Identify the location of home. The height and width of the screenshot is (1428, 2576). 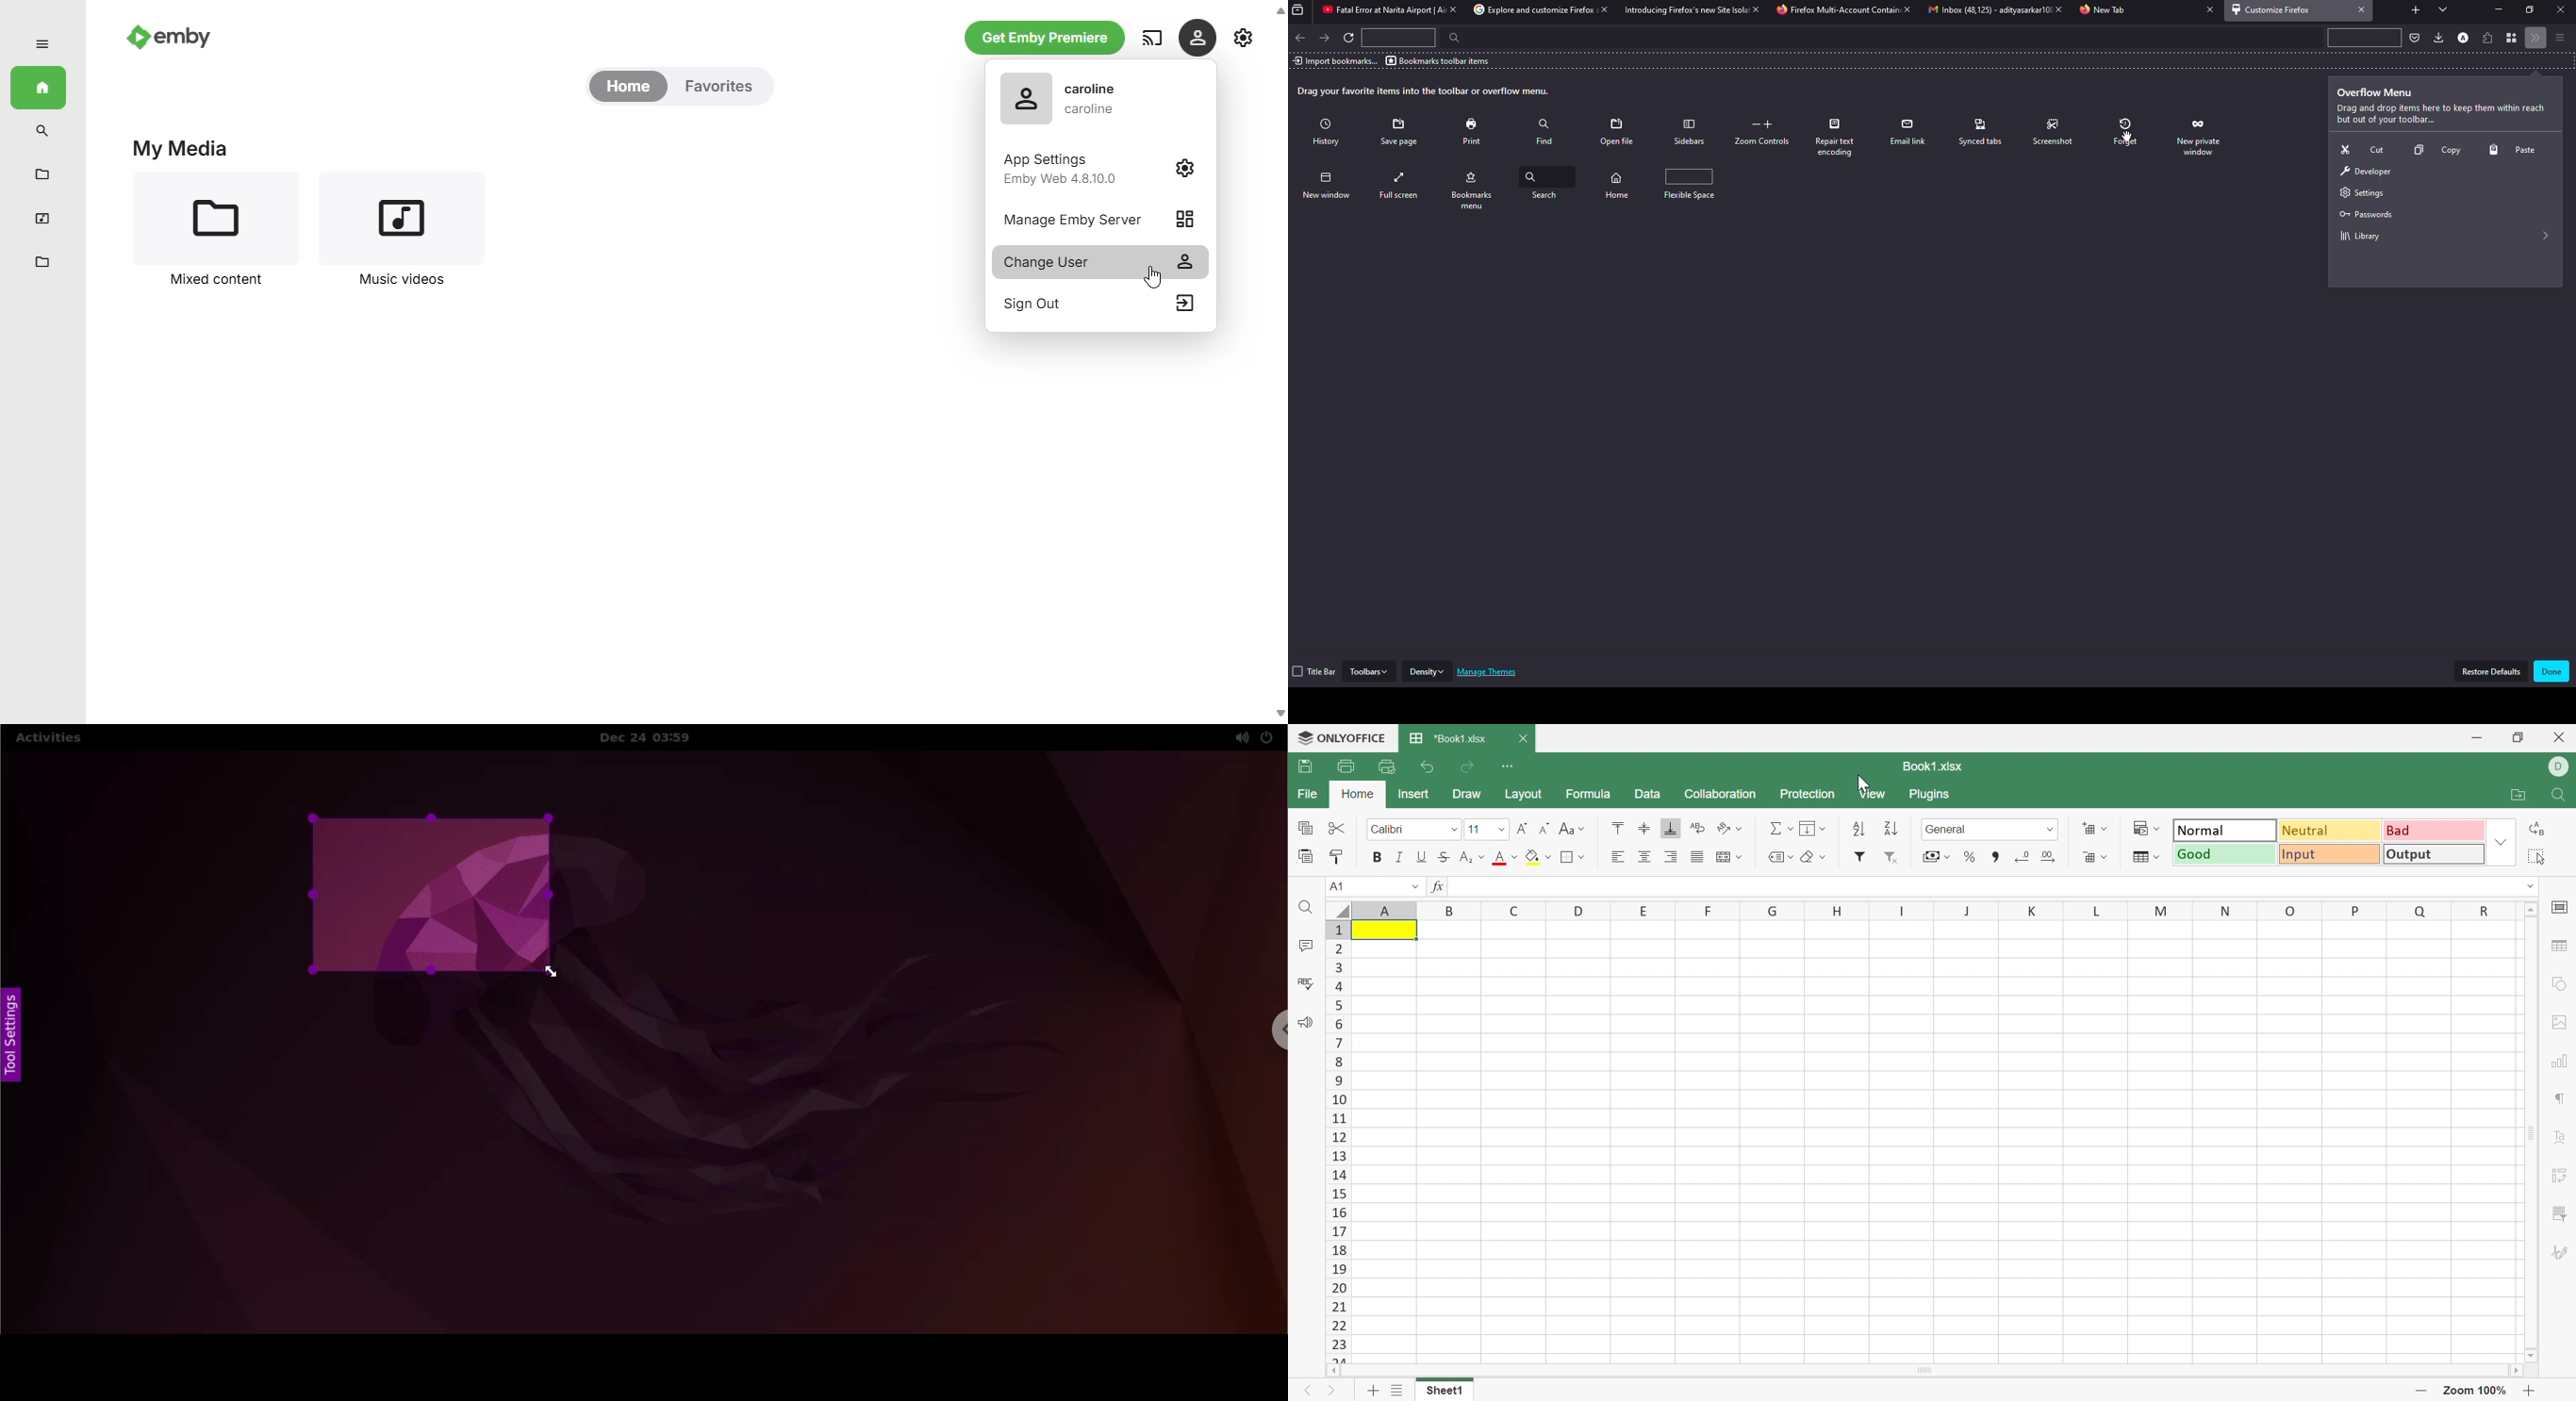
(1619, 184).